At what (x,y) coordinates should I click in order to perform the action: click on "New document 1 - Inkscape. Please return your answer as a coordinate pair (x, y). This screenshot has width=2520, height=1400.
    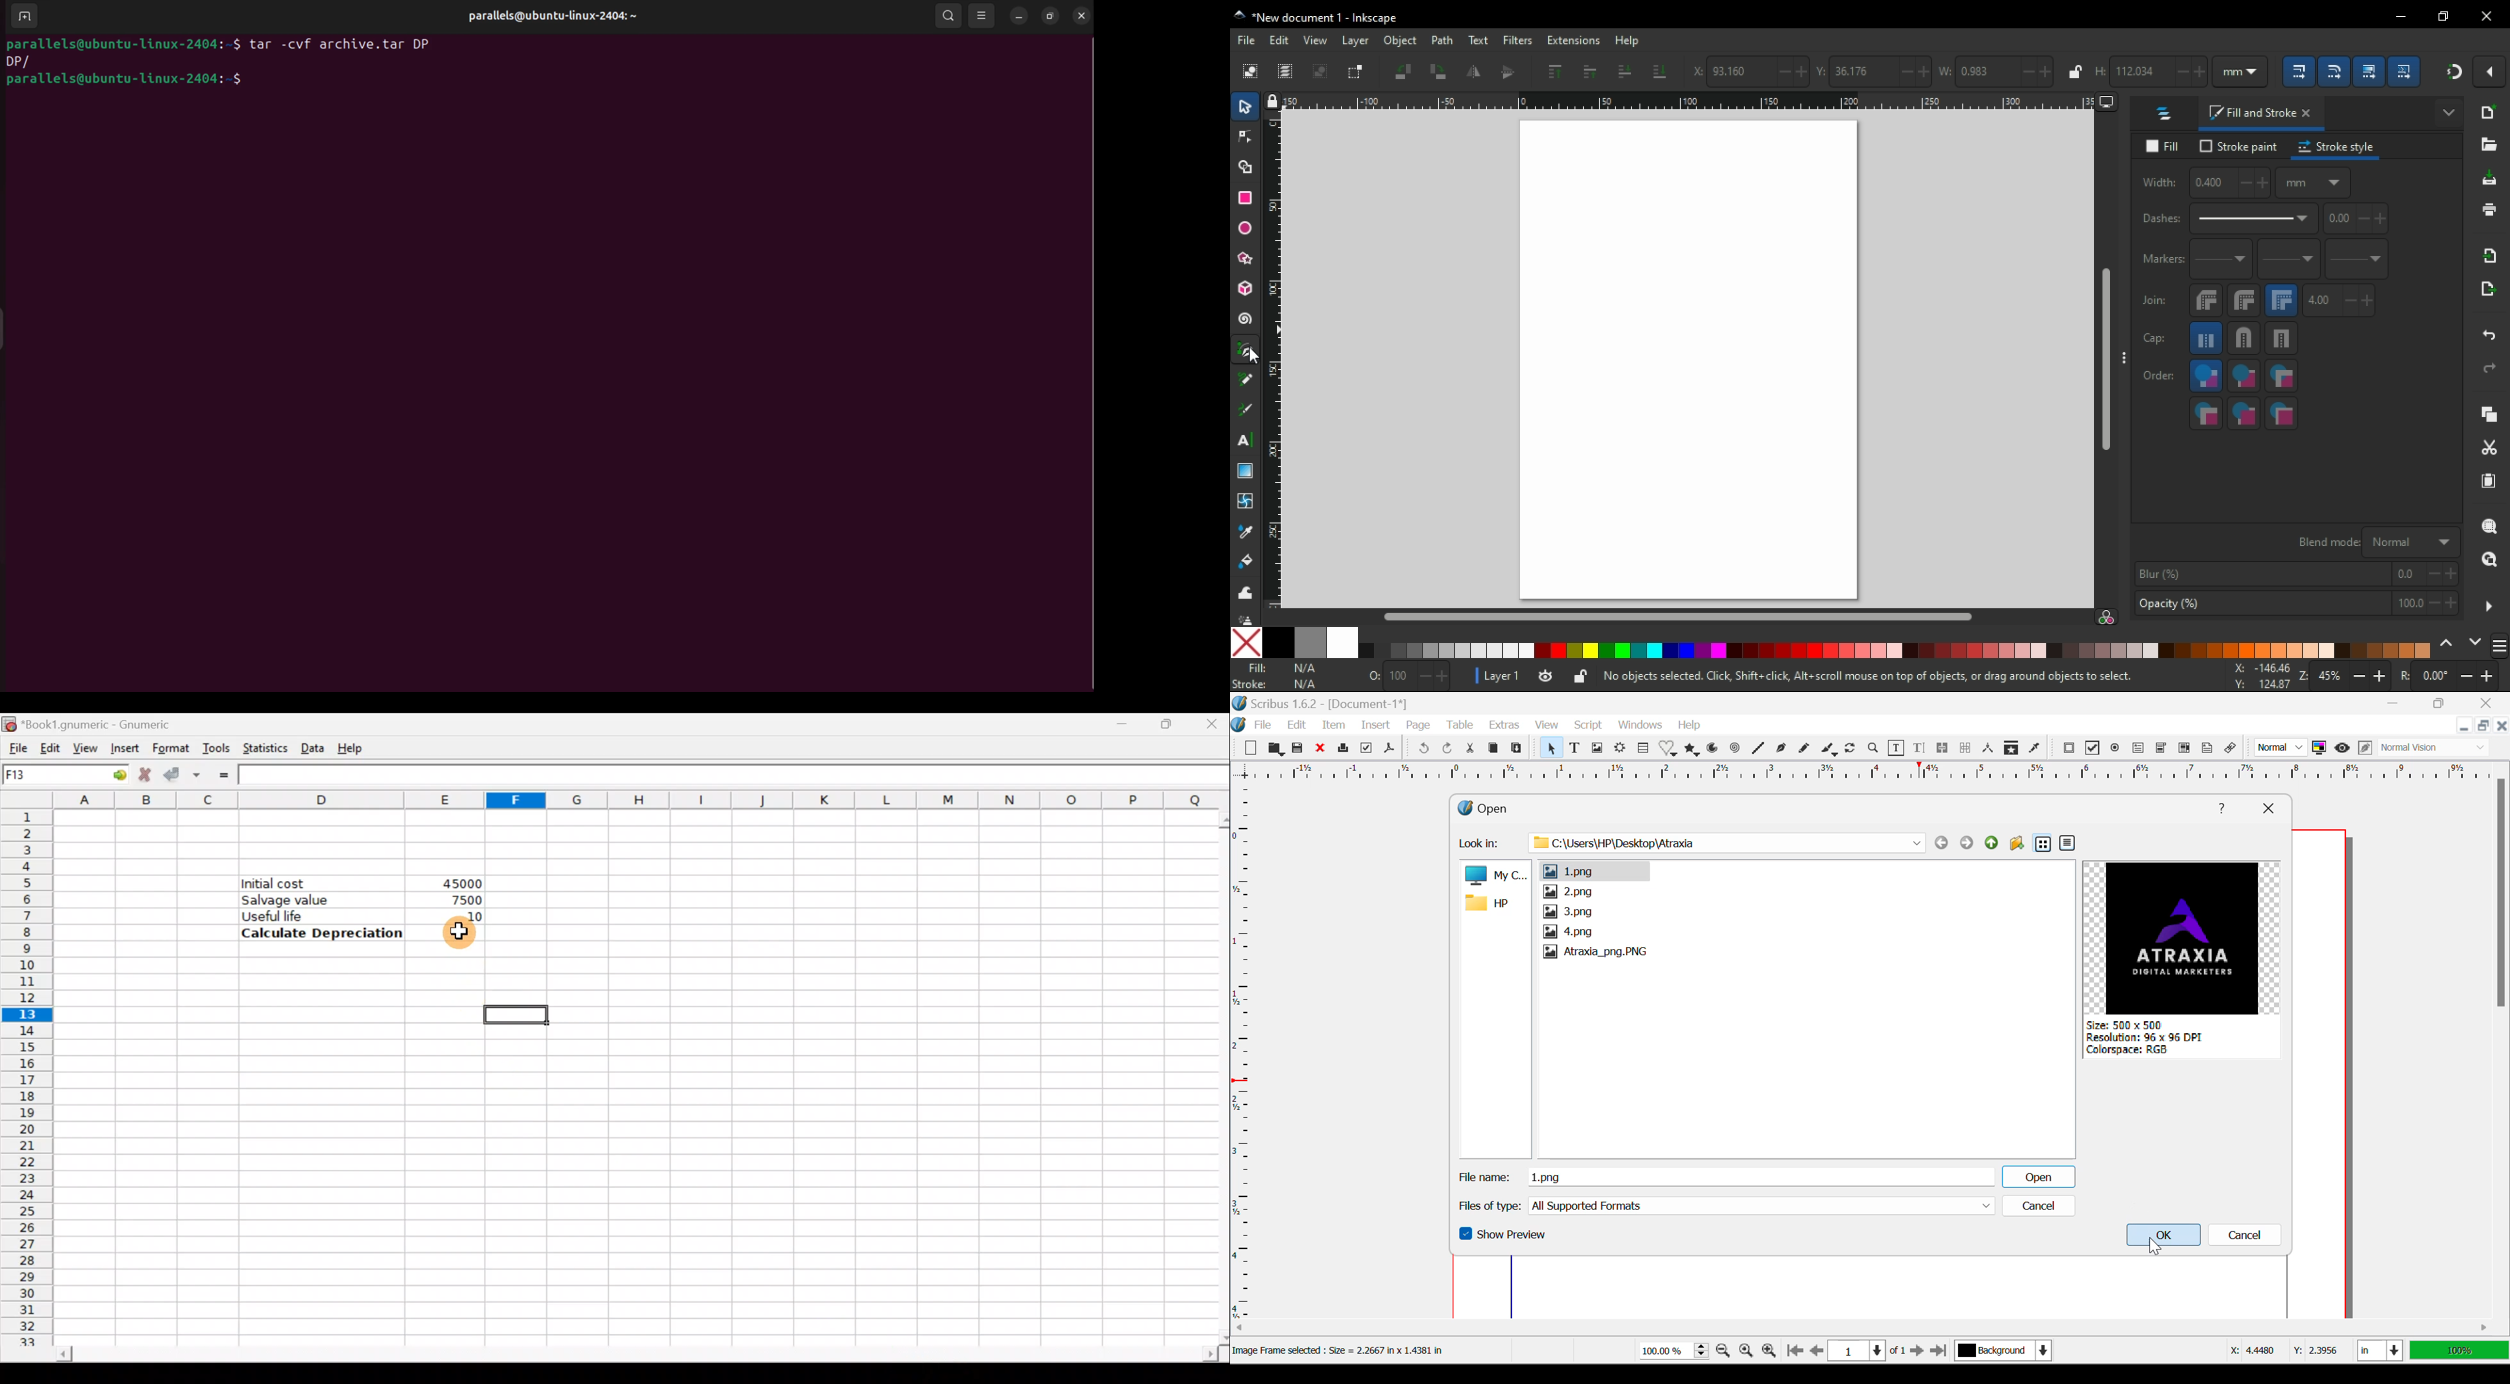
    Looking at the image, I should click on (1318, 19).